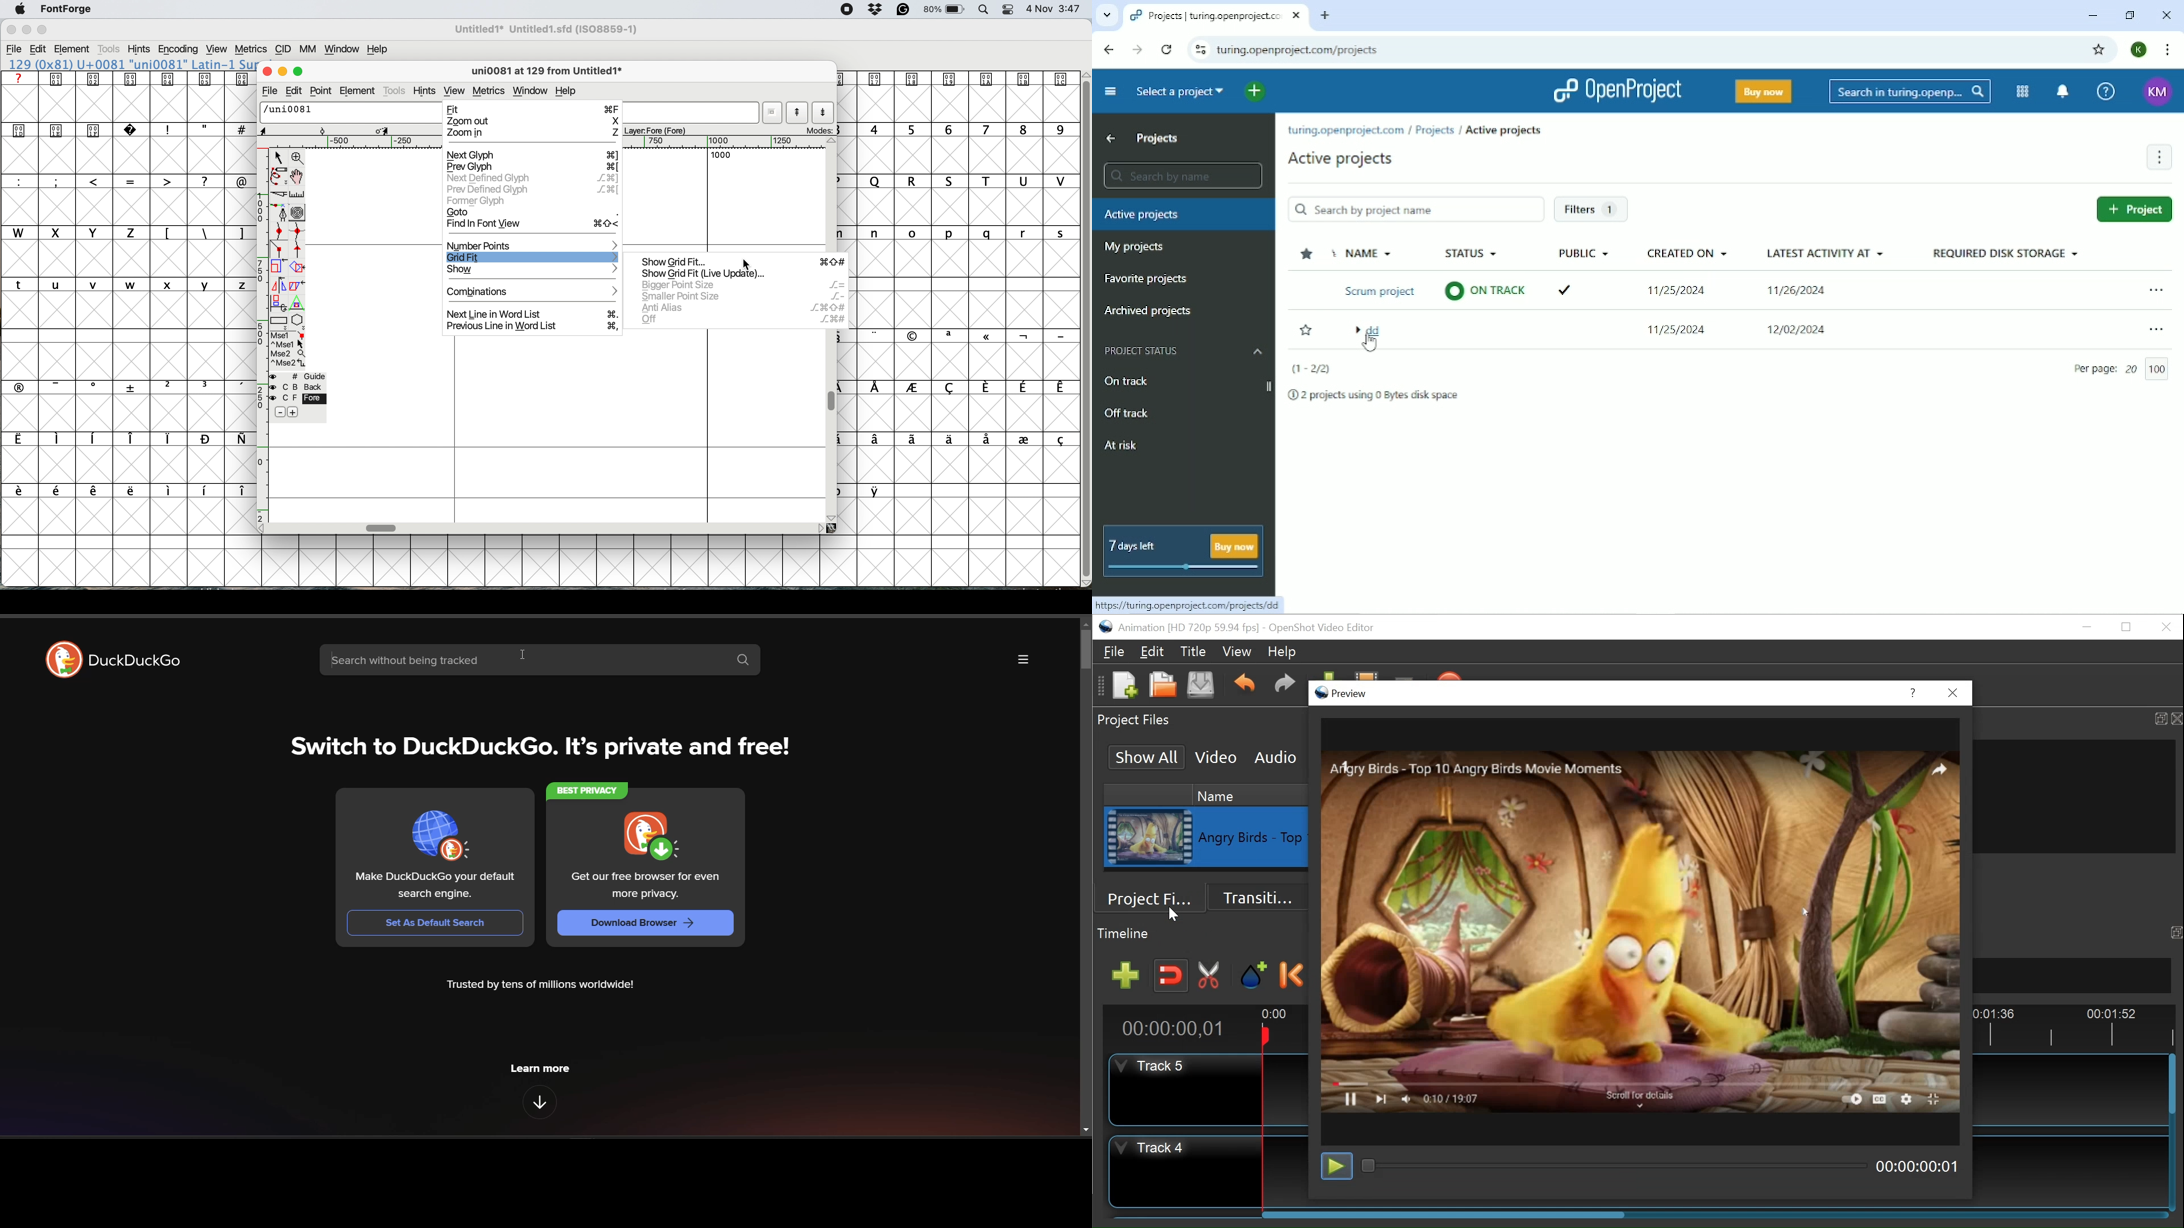 This screenshot has height=1232, width=2184. I want to click on Open menu, so click(2155, 292).